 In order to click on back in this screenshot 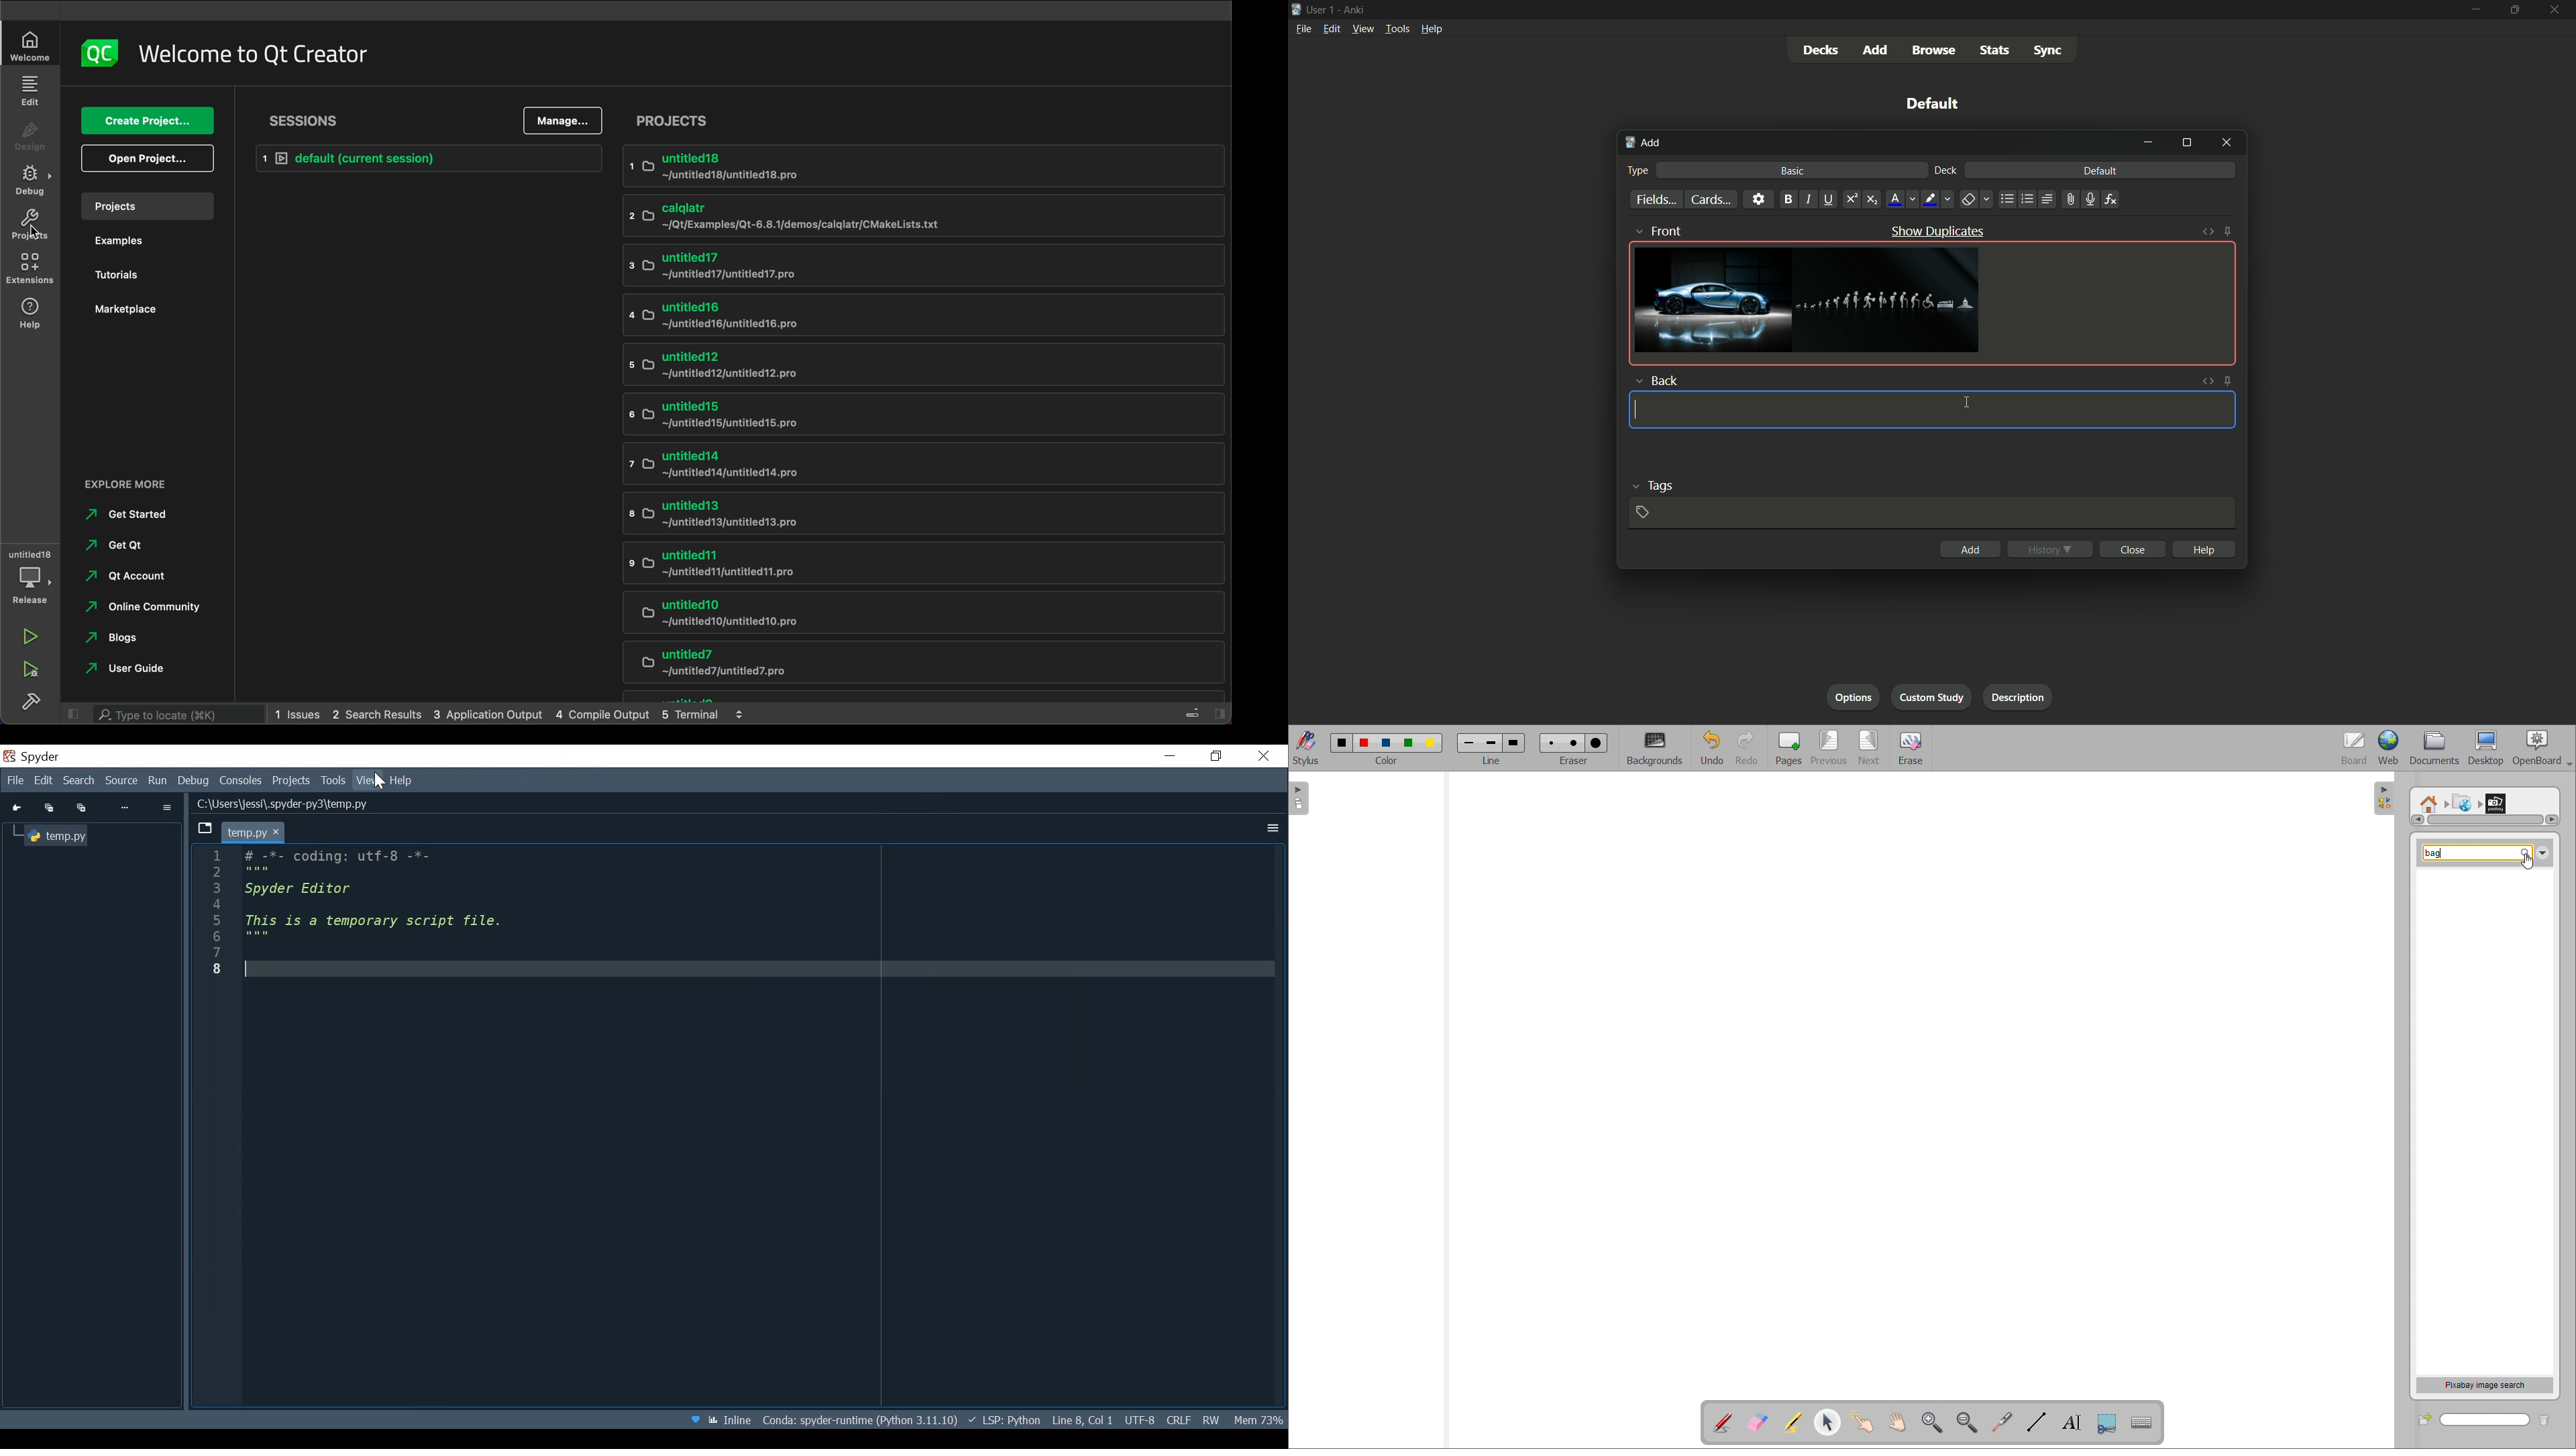, I will do `click(1656, 380)`.